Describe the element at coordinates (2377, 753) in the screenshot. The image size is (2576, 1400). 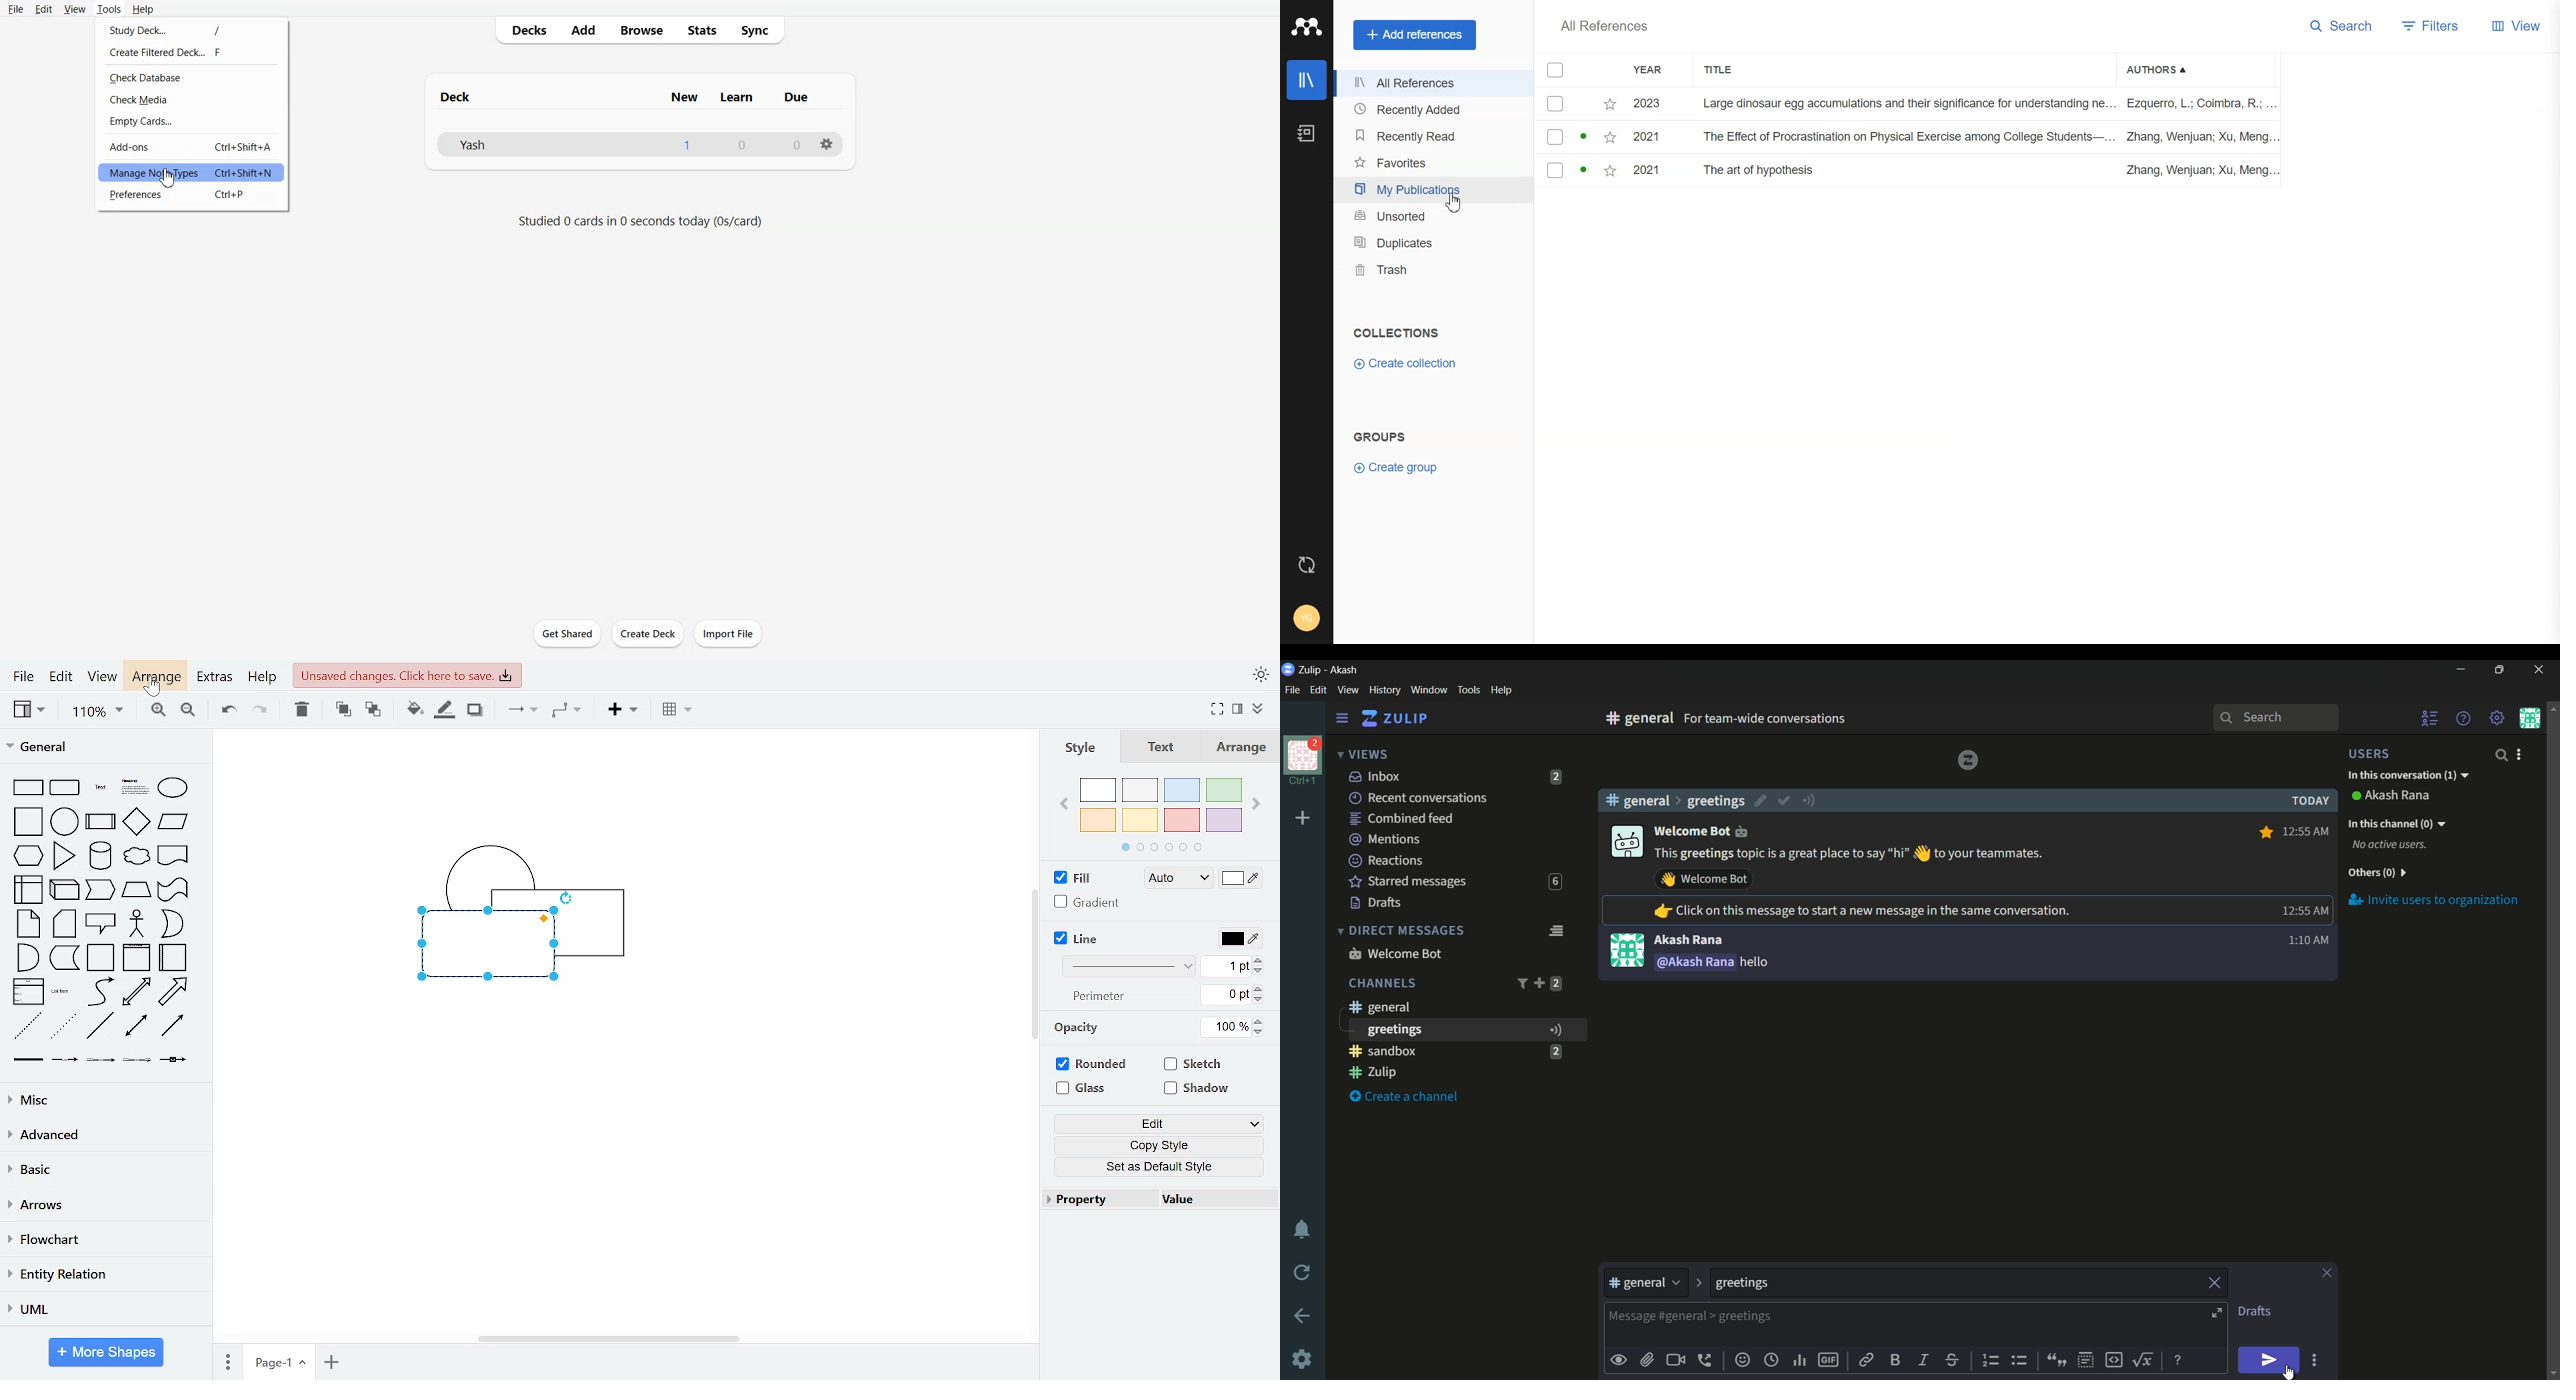
I see `users` at that location.